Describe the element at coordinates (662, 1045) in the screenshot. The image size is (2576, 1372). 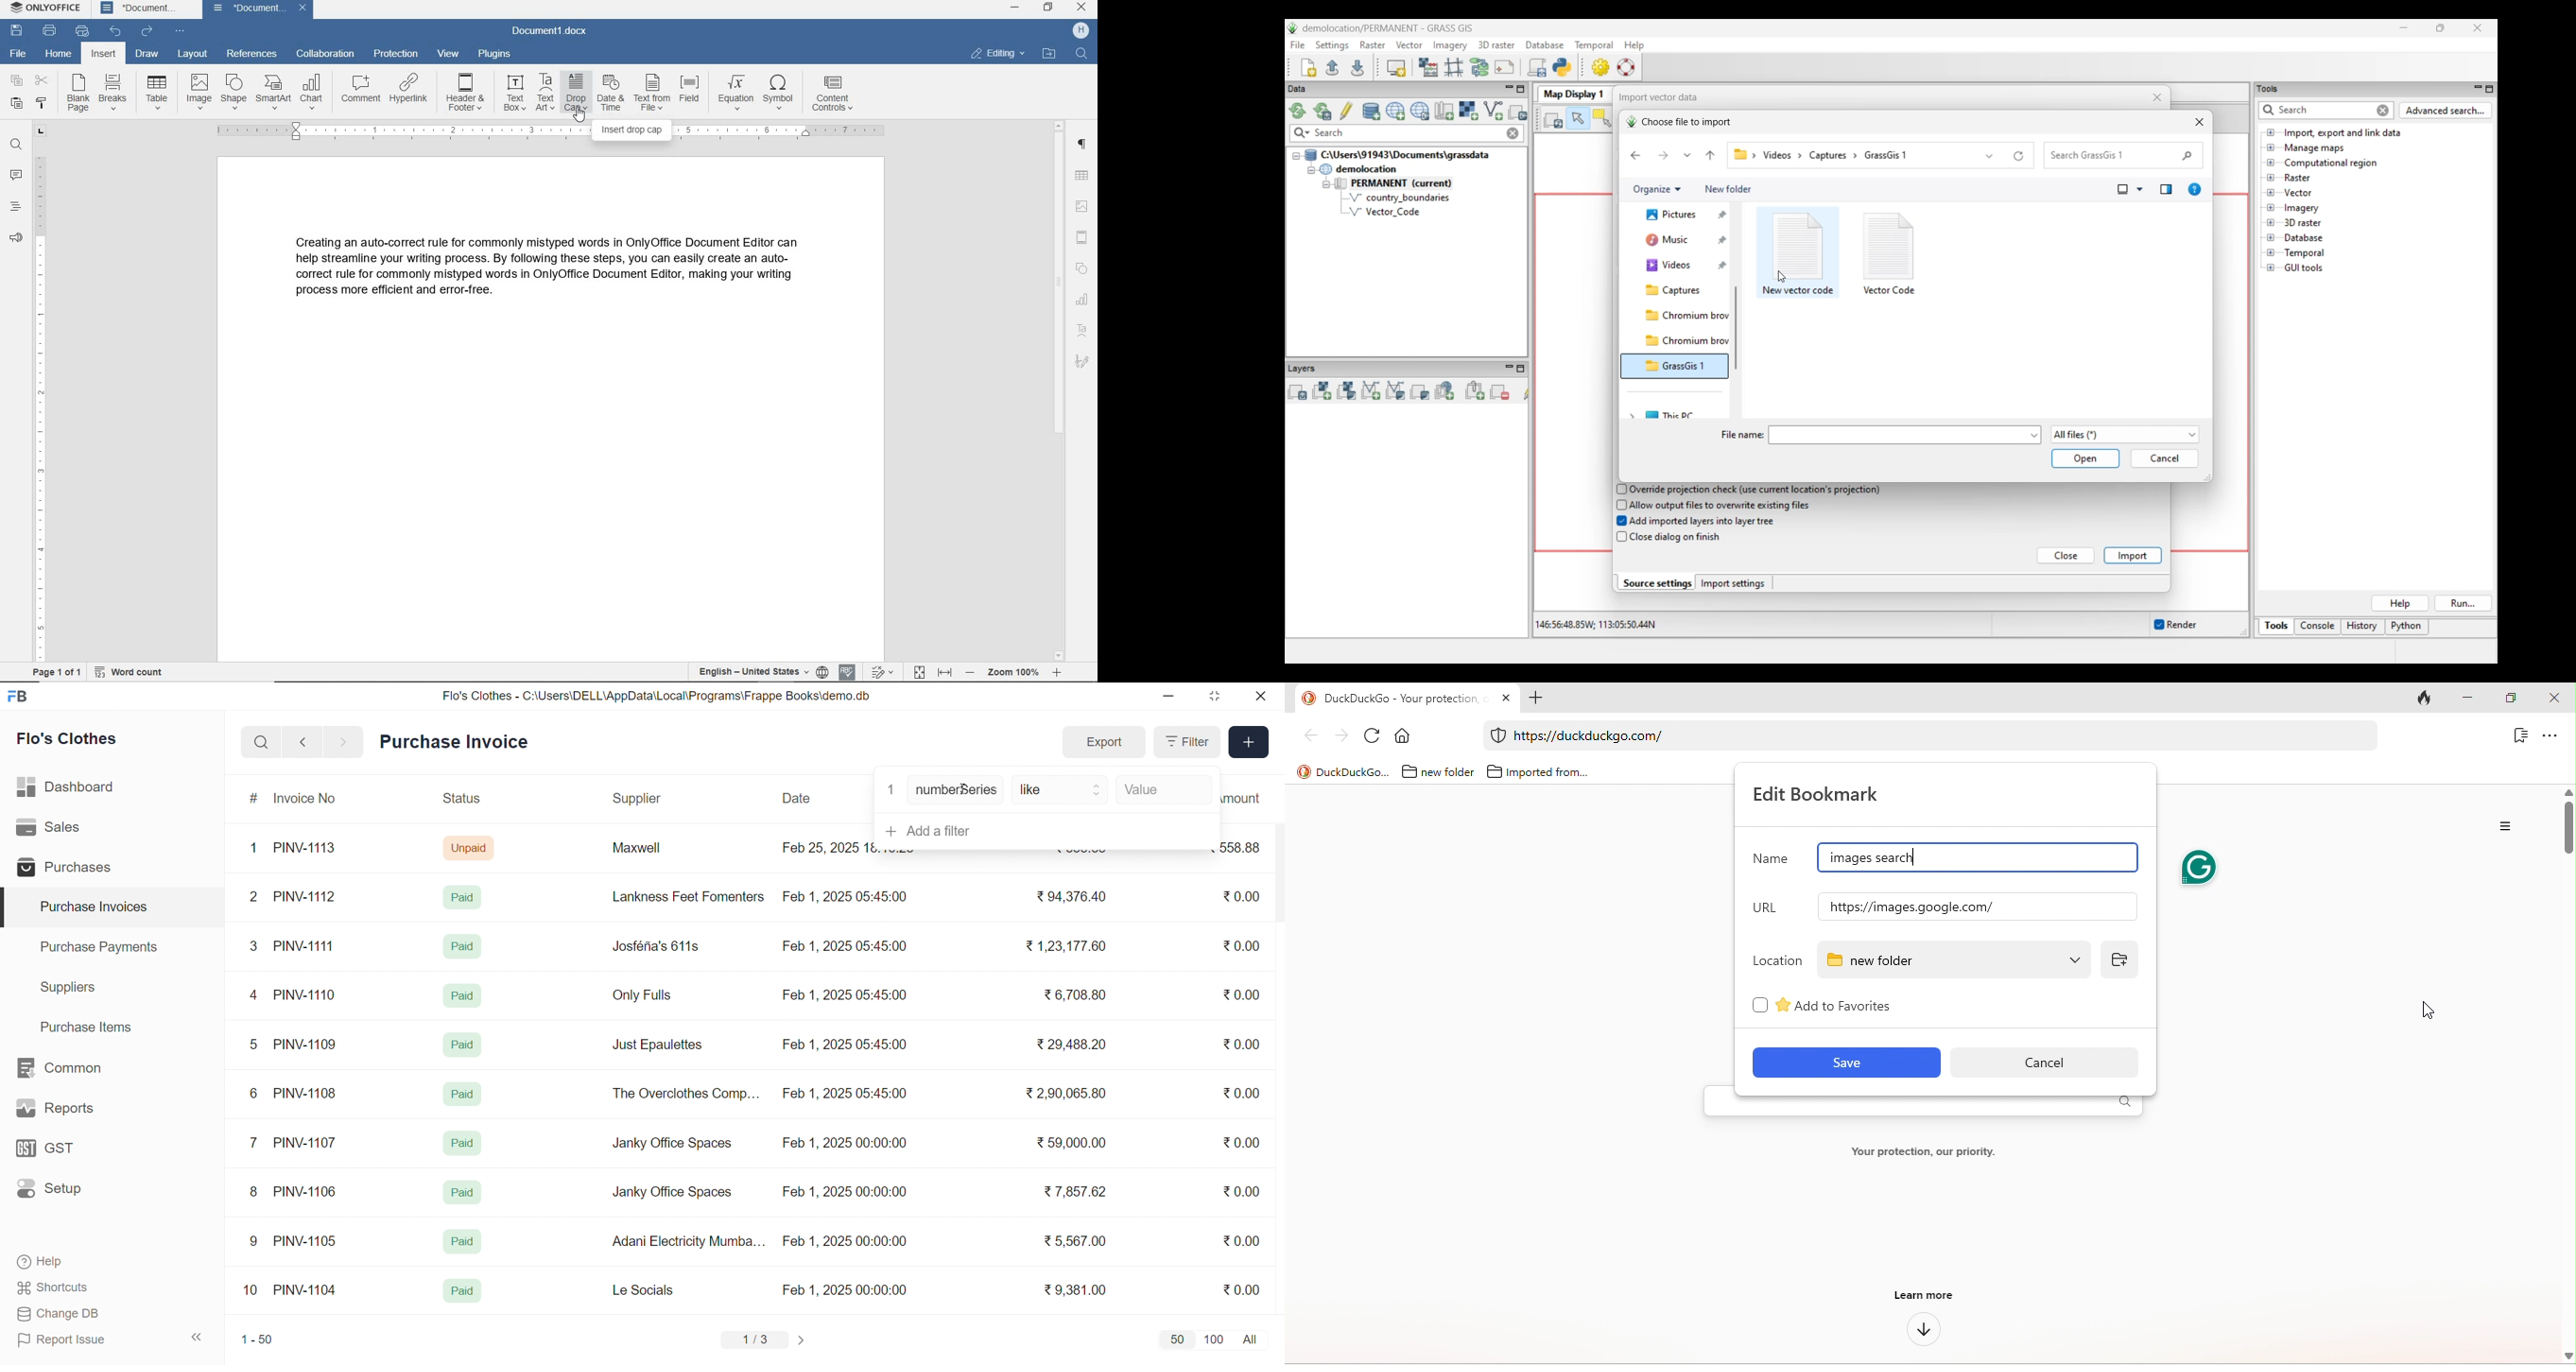
I see `Just Epaulettes` at that location.